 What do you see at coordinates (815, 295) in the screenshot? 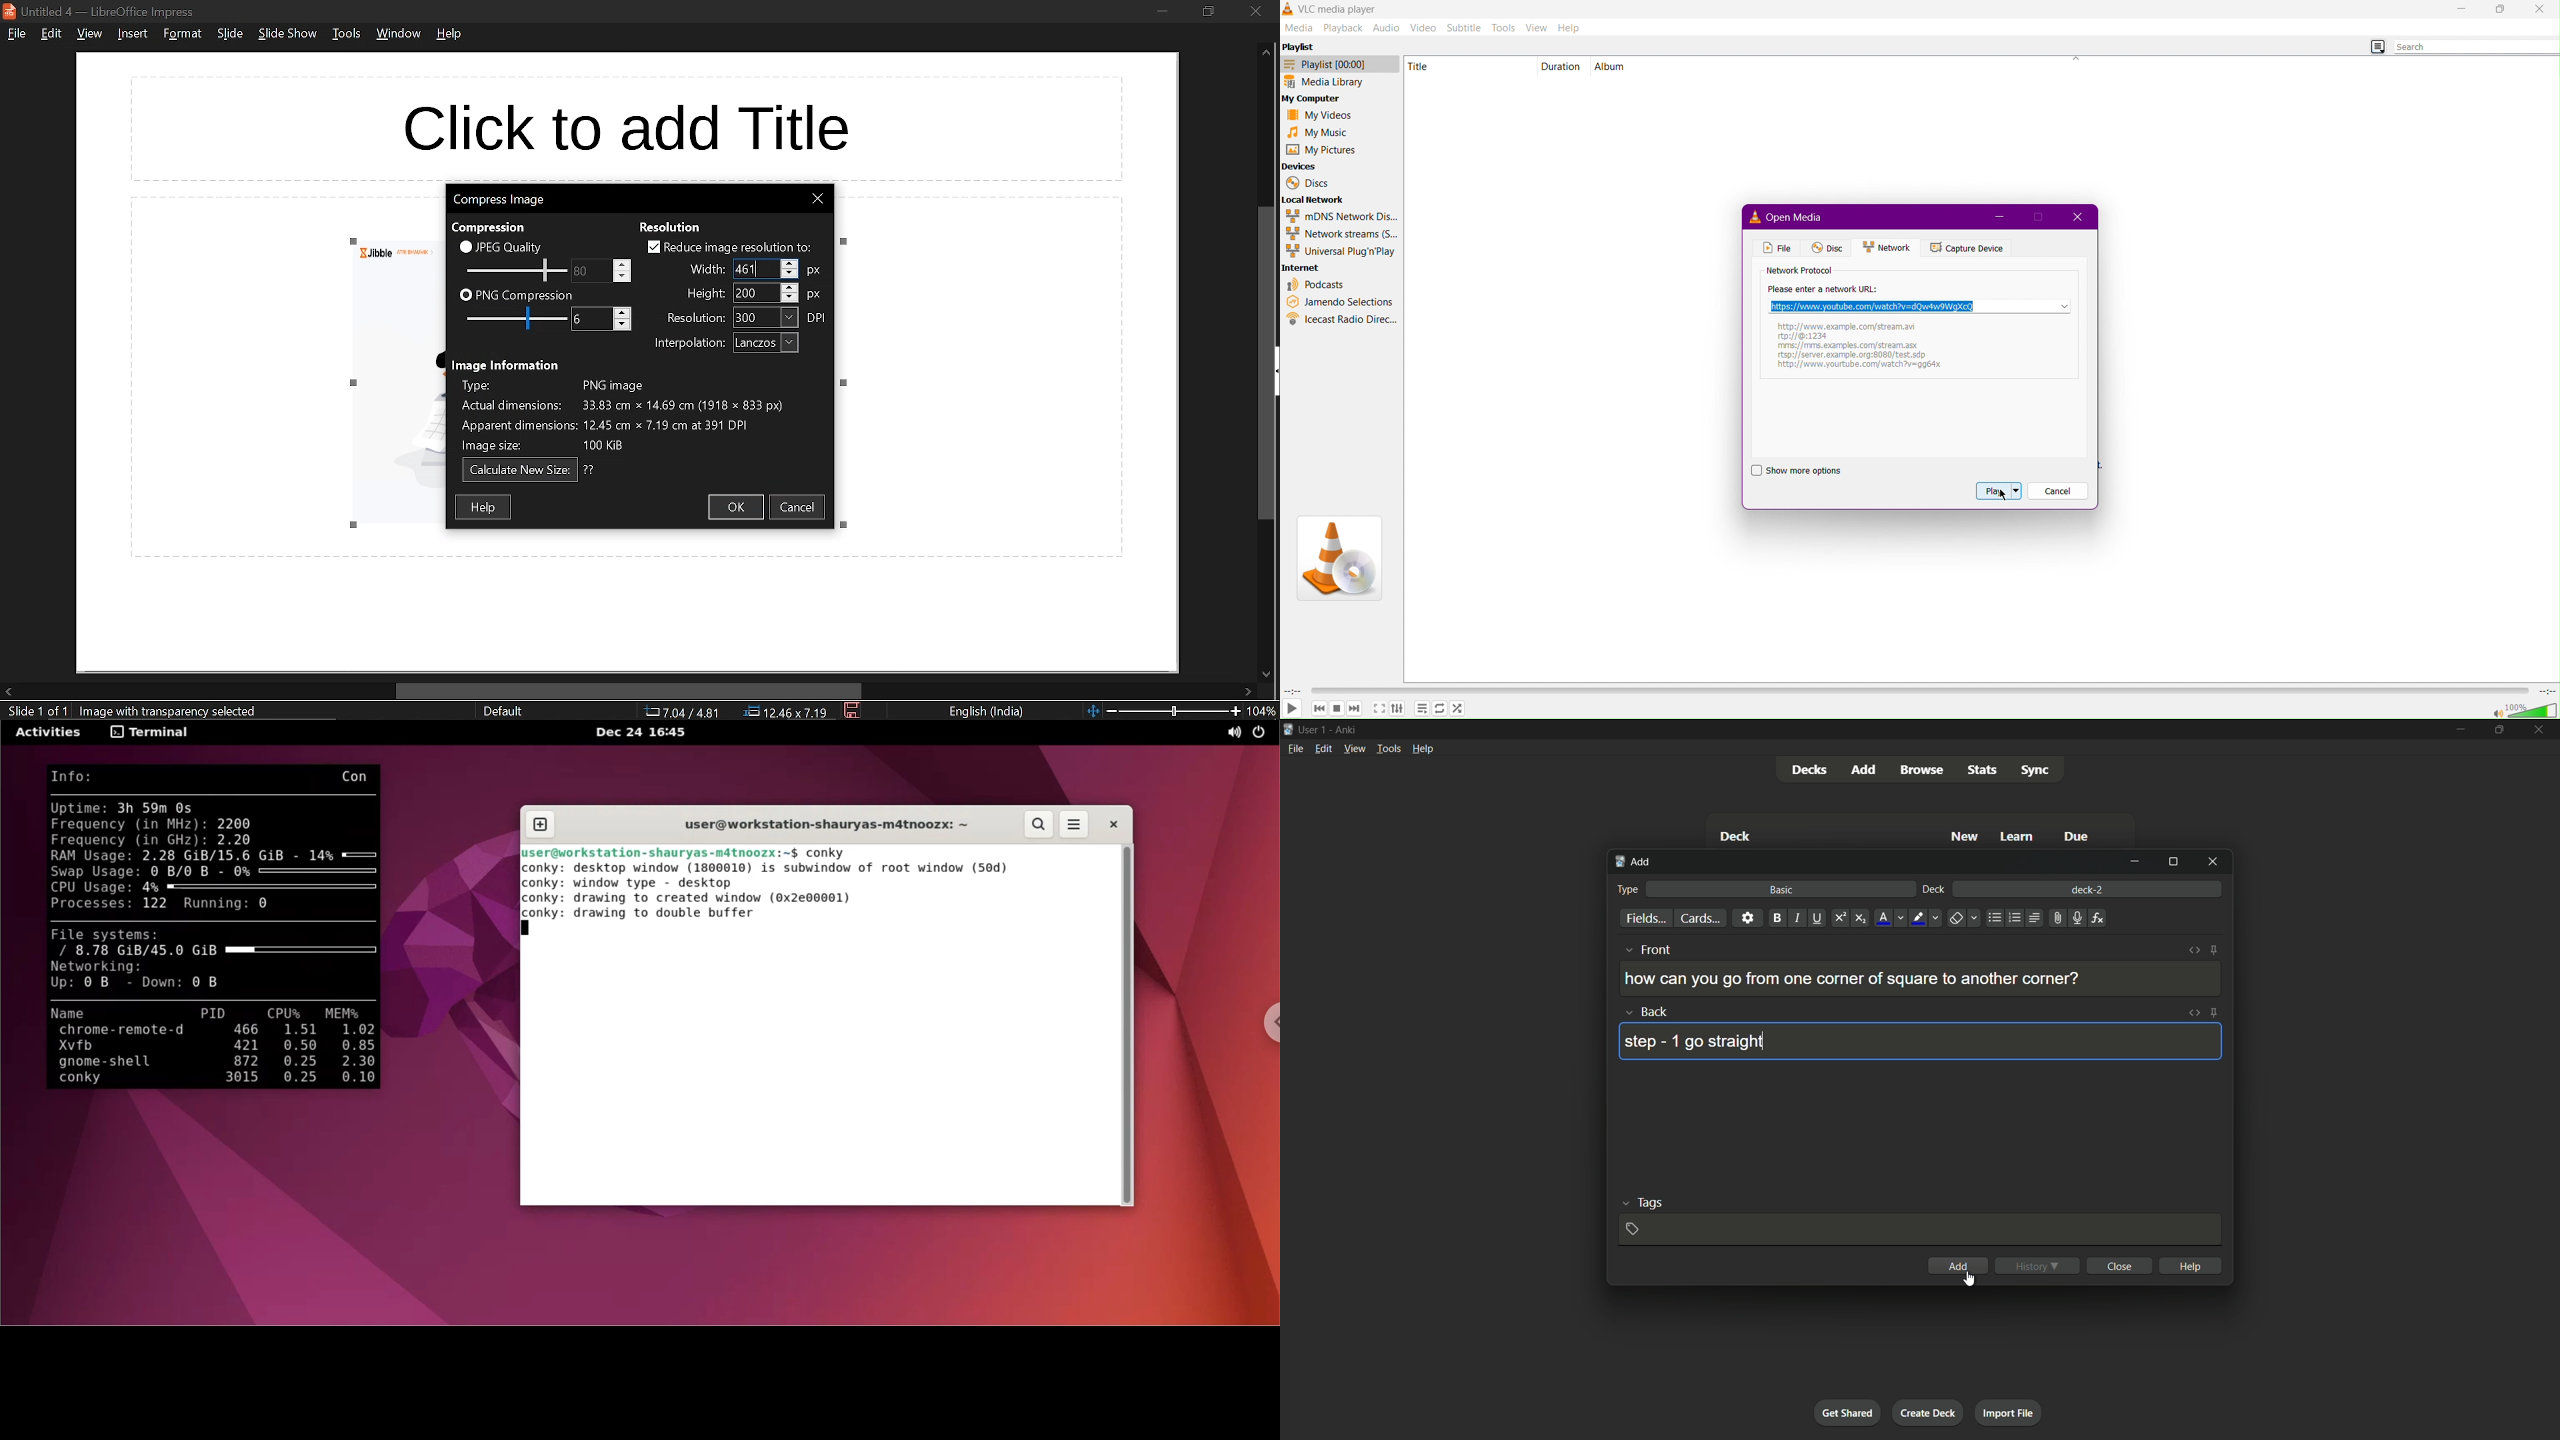
I see `px` at bounding box center [815, 295].